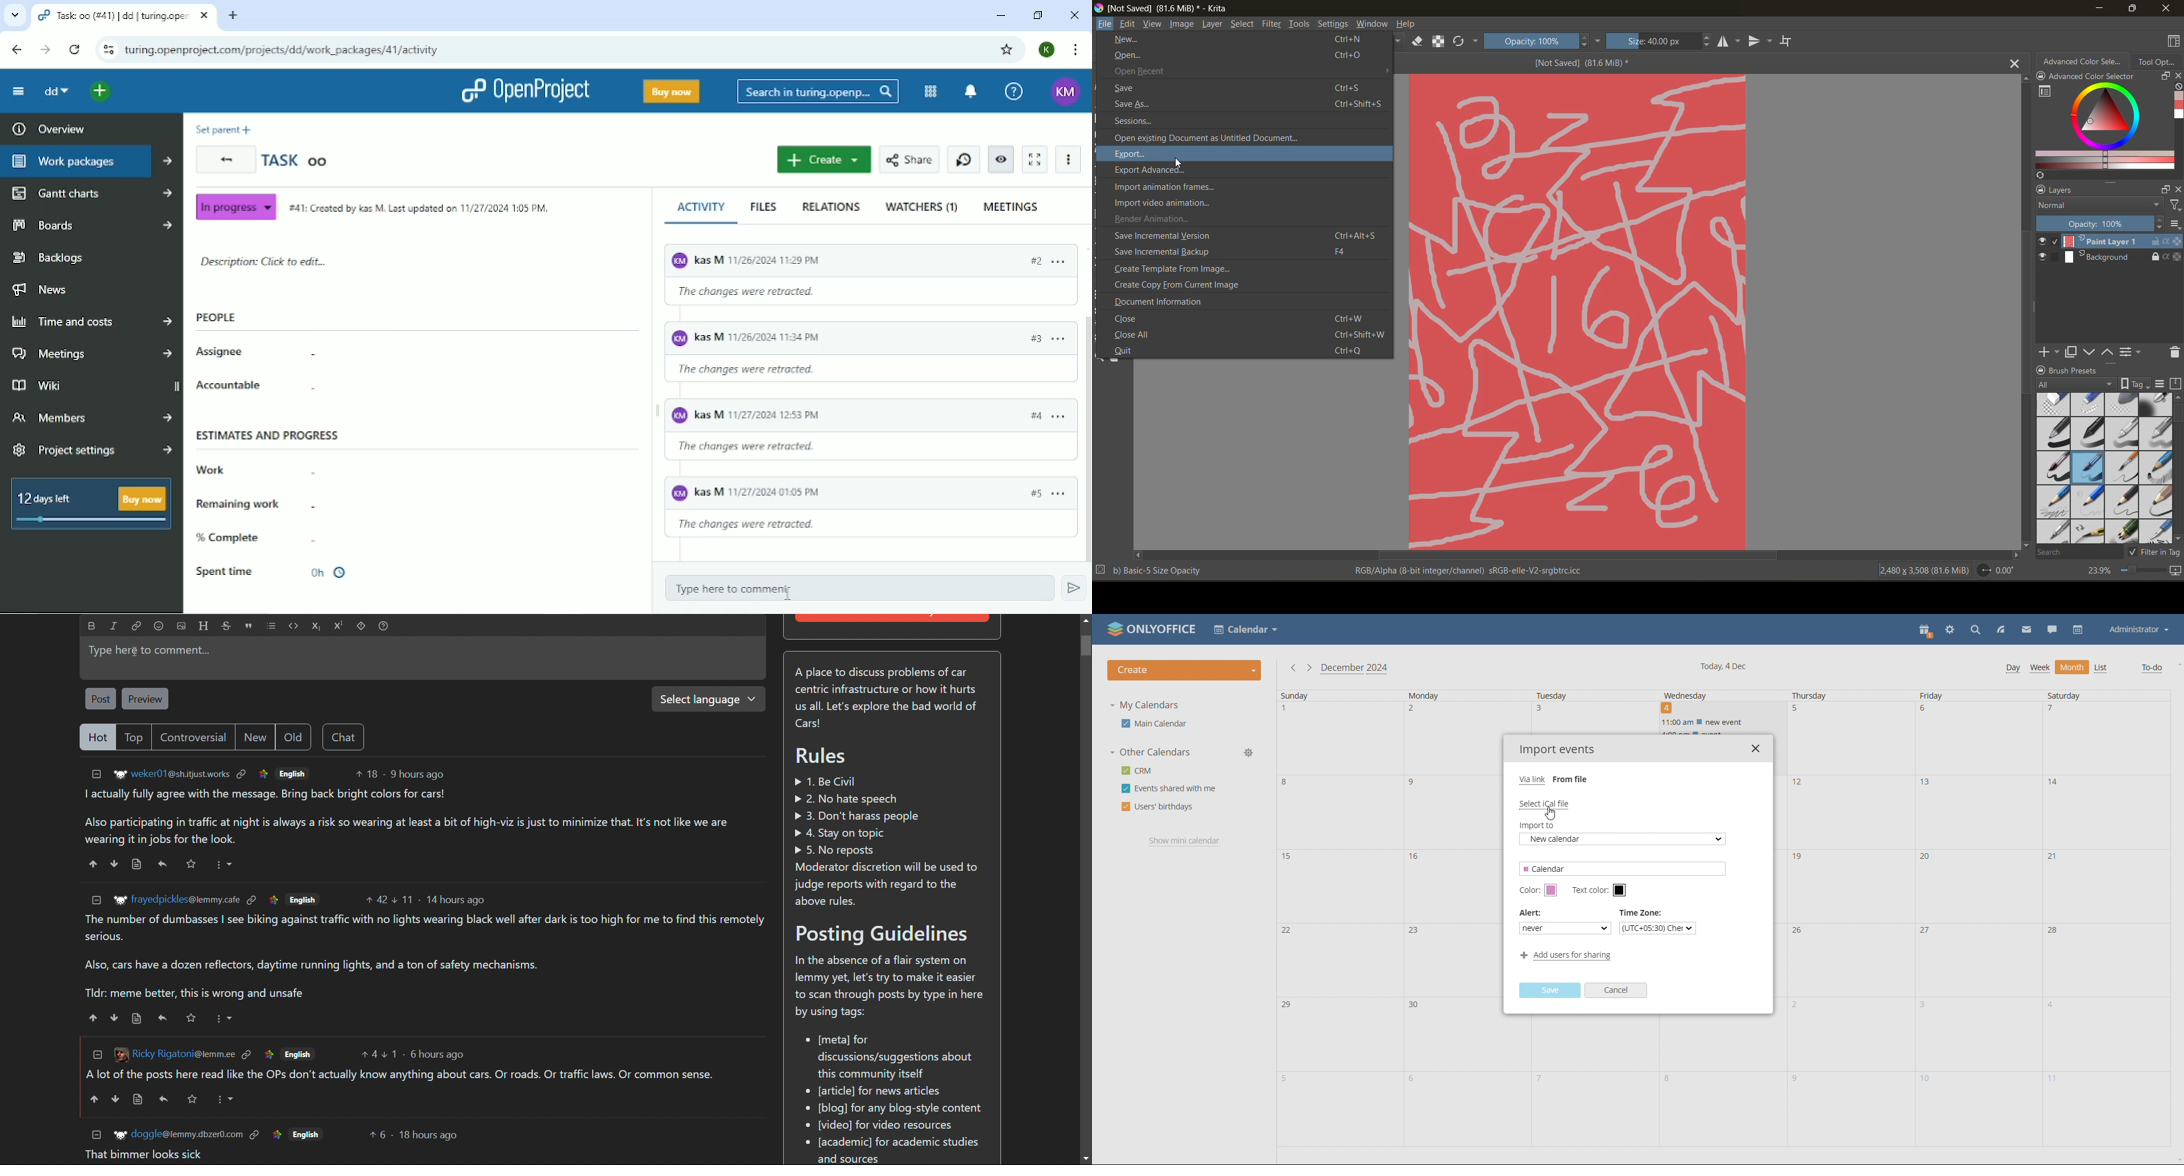  Describe the element at coordinates (172, 1054) in the screenshot. I see `[3 Ricky Rigatoni@lemm.ee` at that location.